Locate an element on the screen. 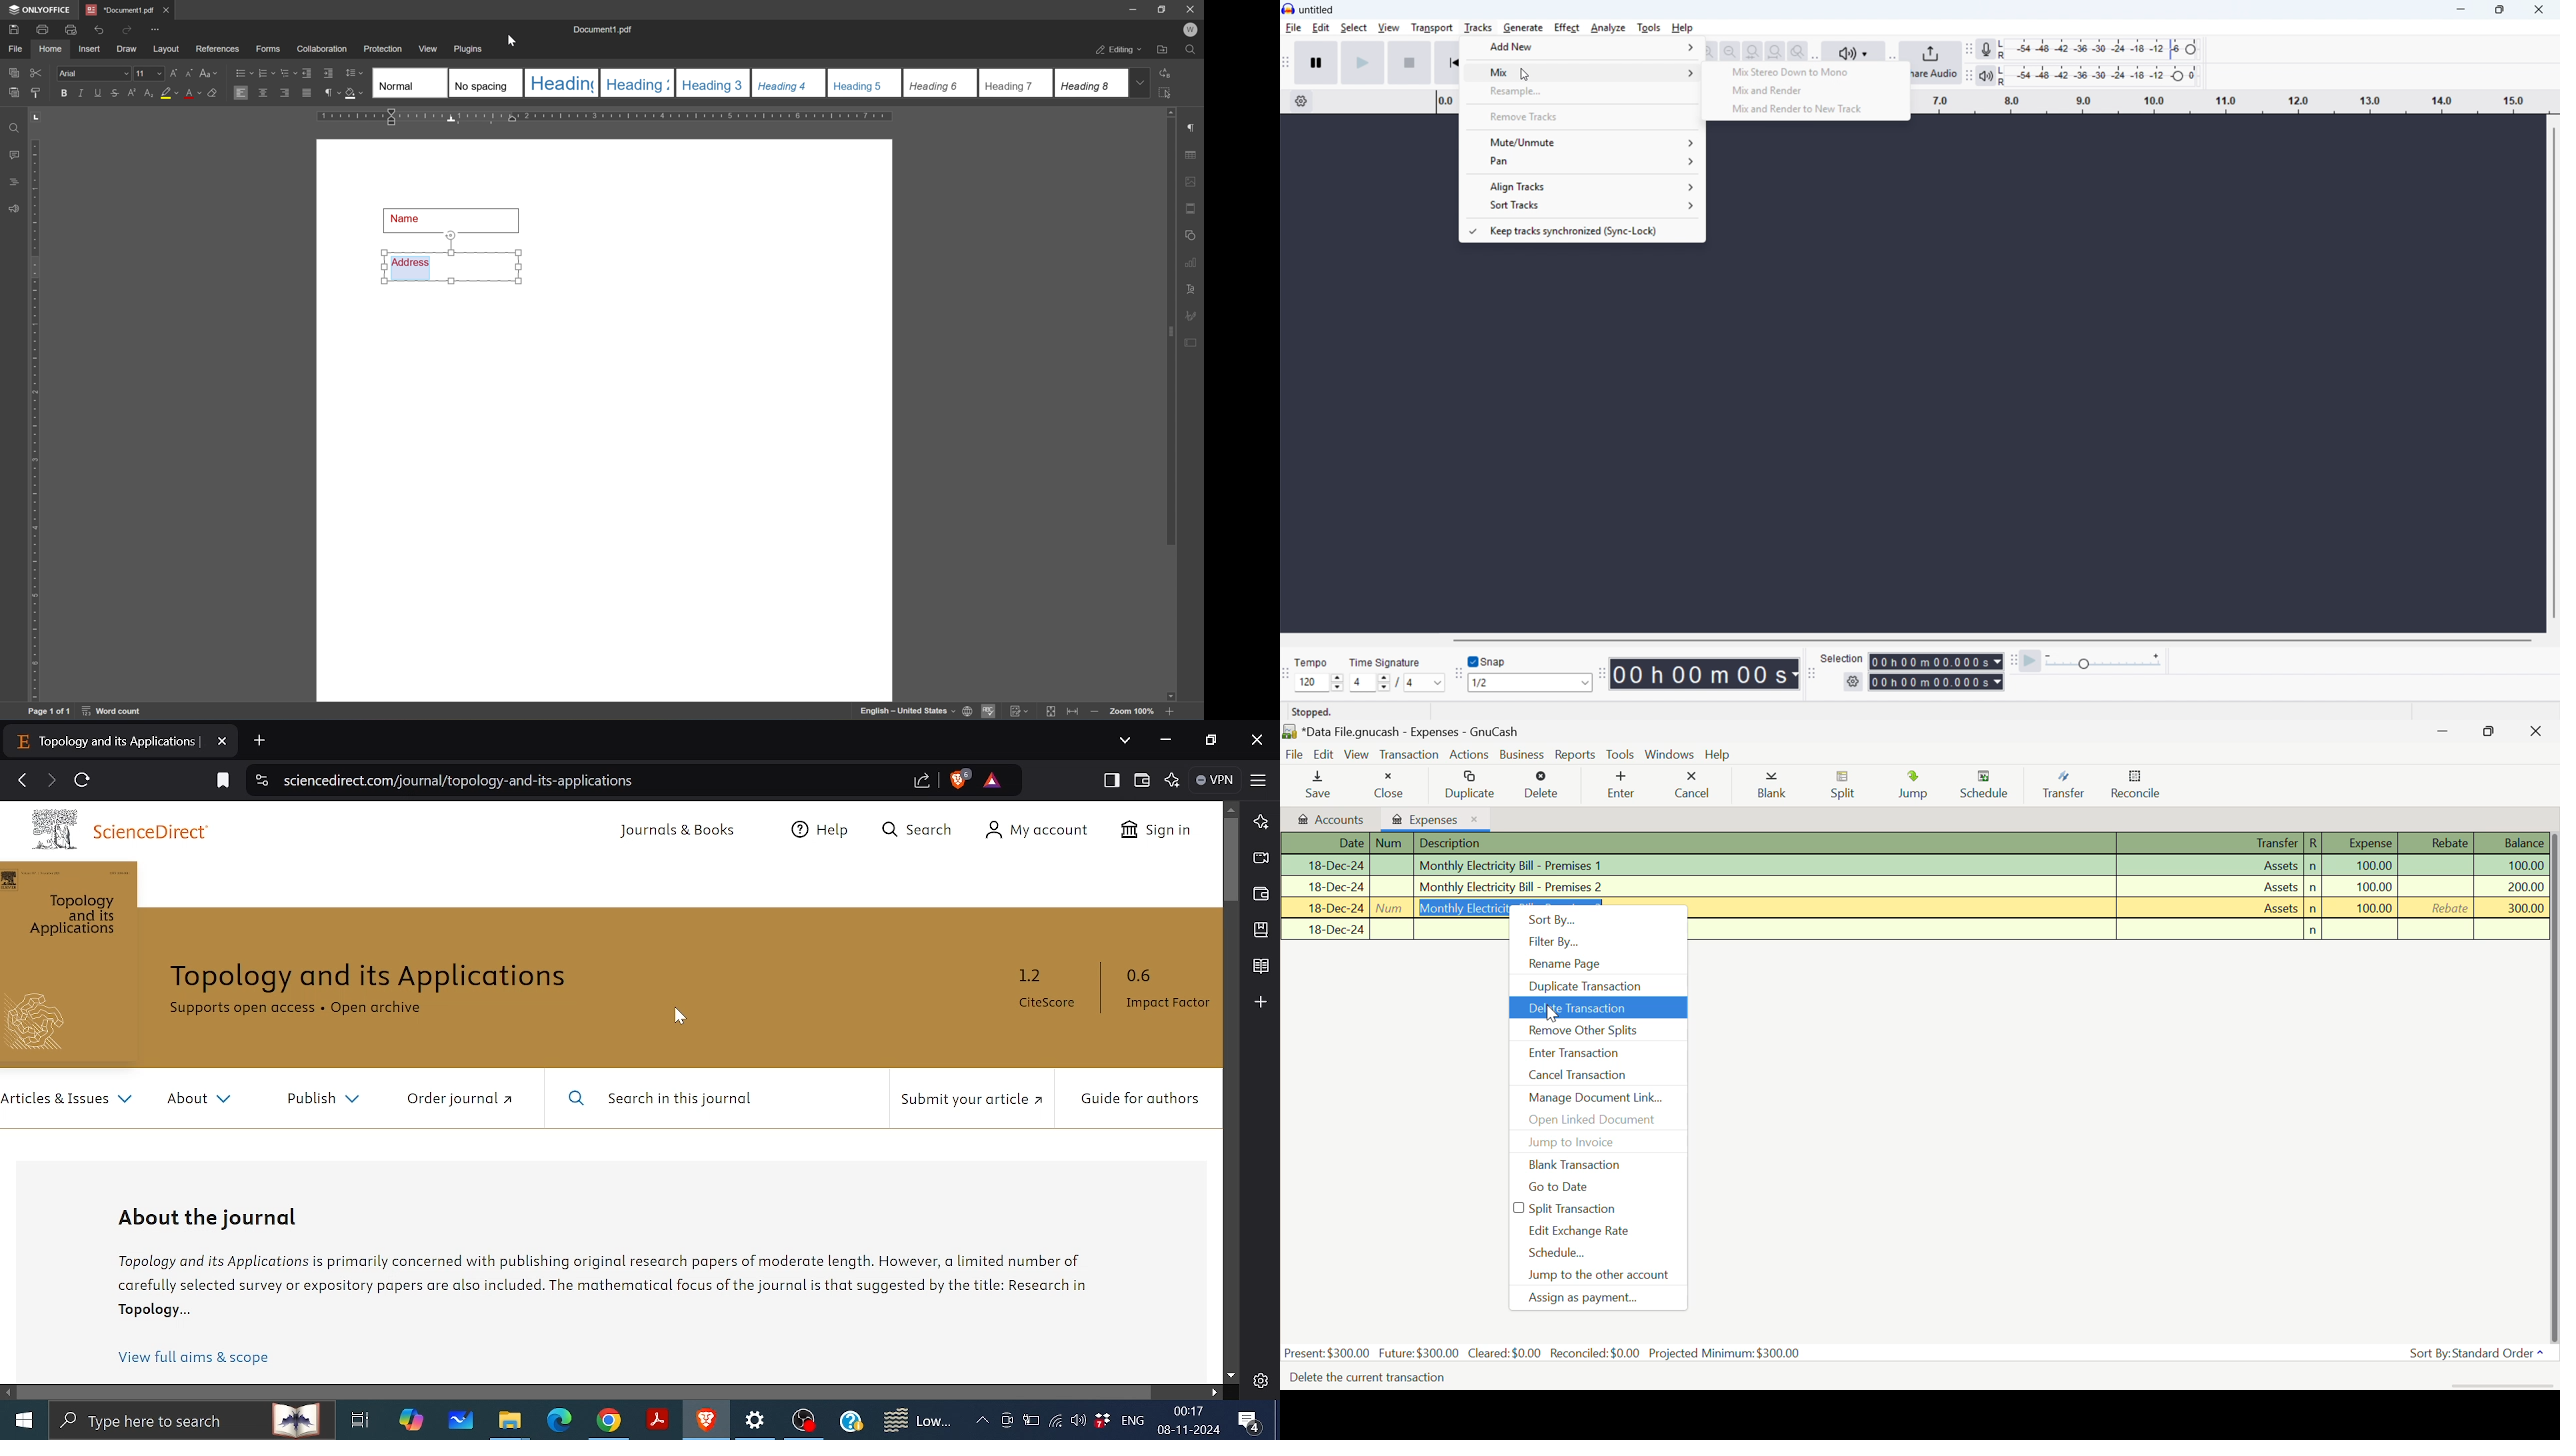 This screenshot has width=2576, height=1456. Set tempo  is located at coordinates (1319, 683).